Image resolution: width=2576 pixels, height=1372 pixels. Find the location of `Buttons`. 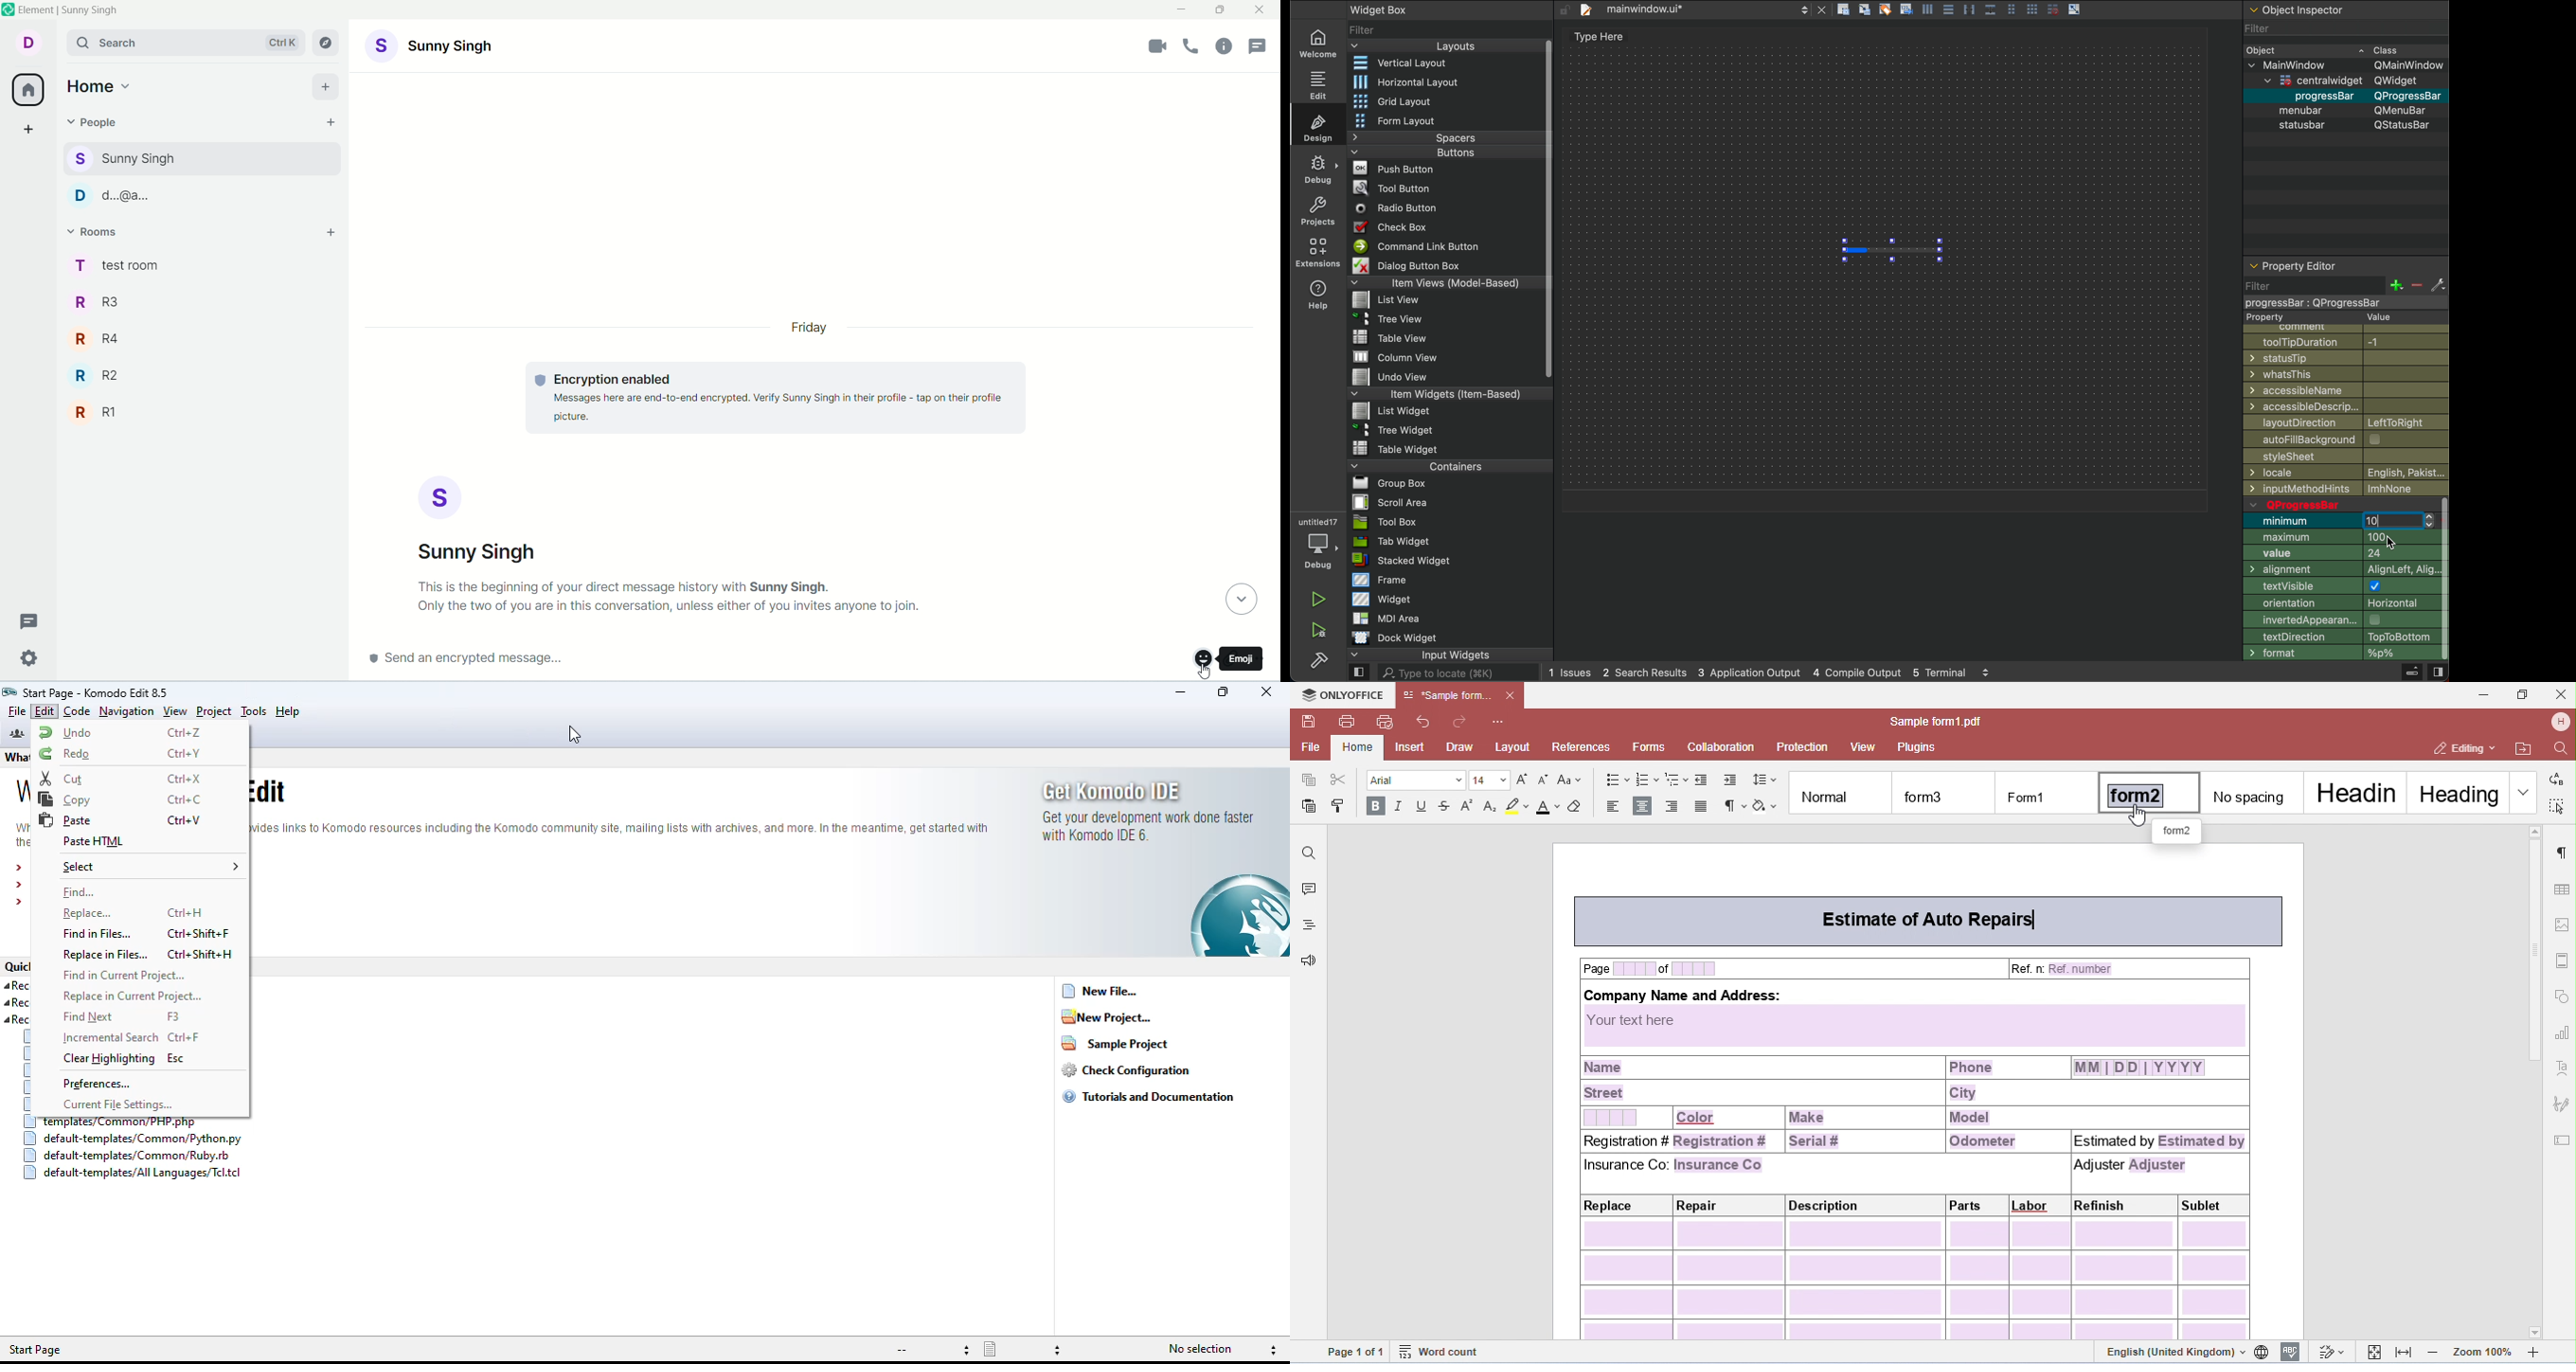

Buttons is located at coordinates (1428, 153).